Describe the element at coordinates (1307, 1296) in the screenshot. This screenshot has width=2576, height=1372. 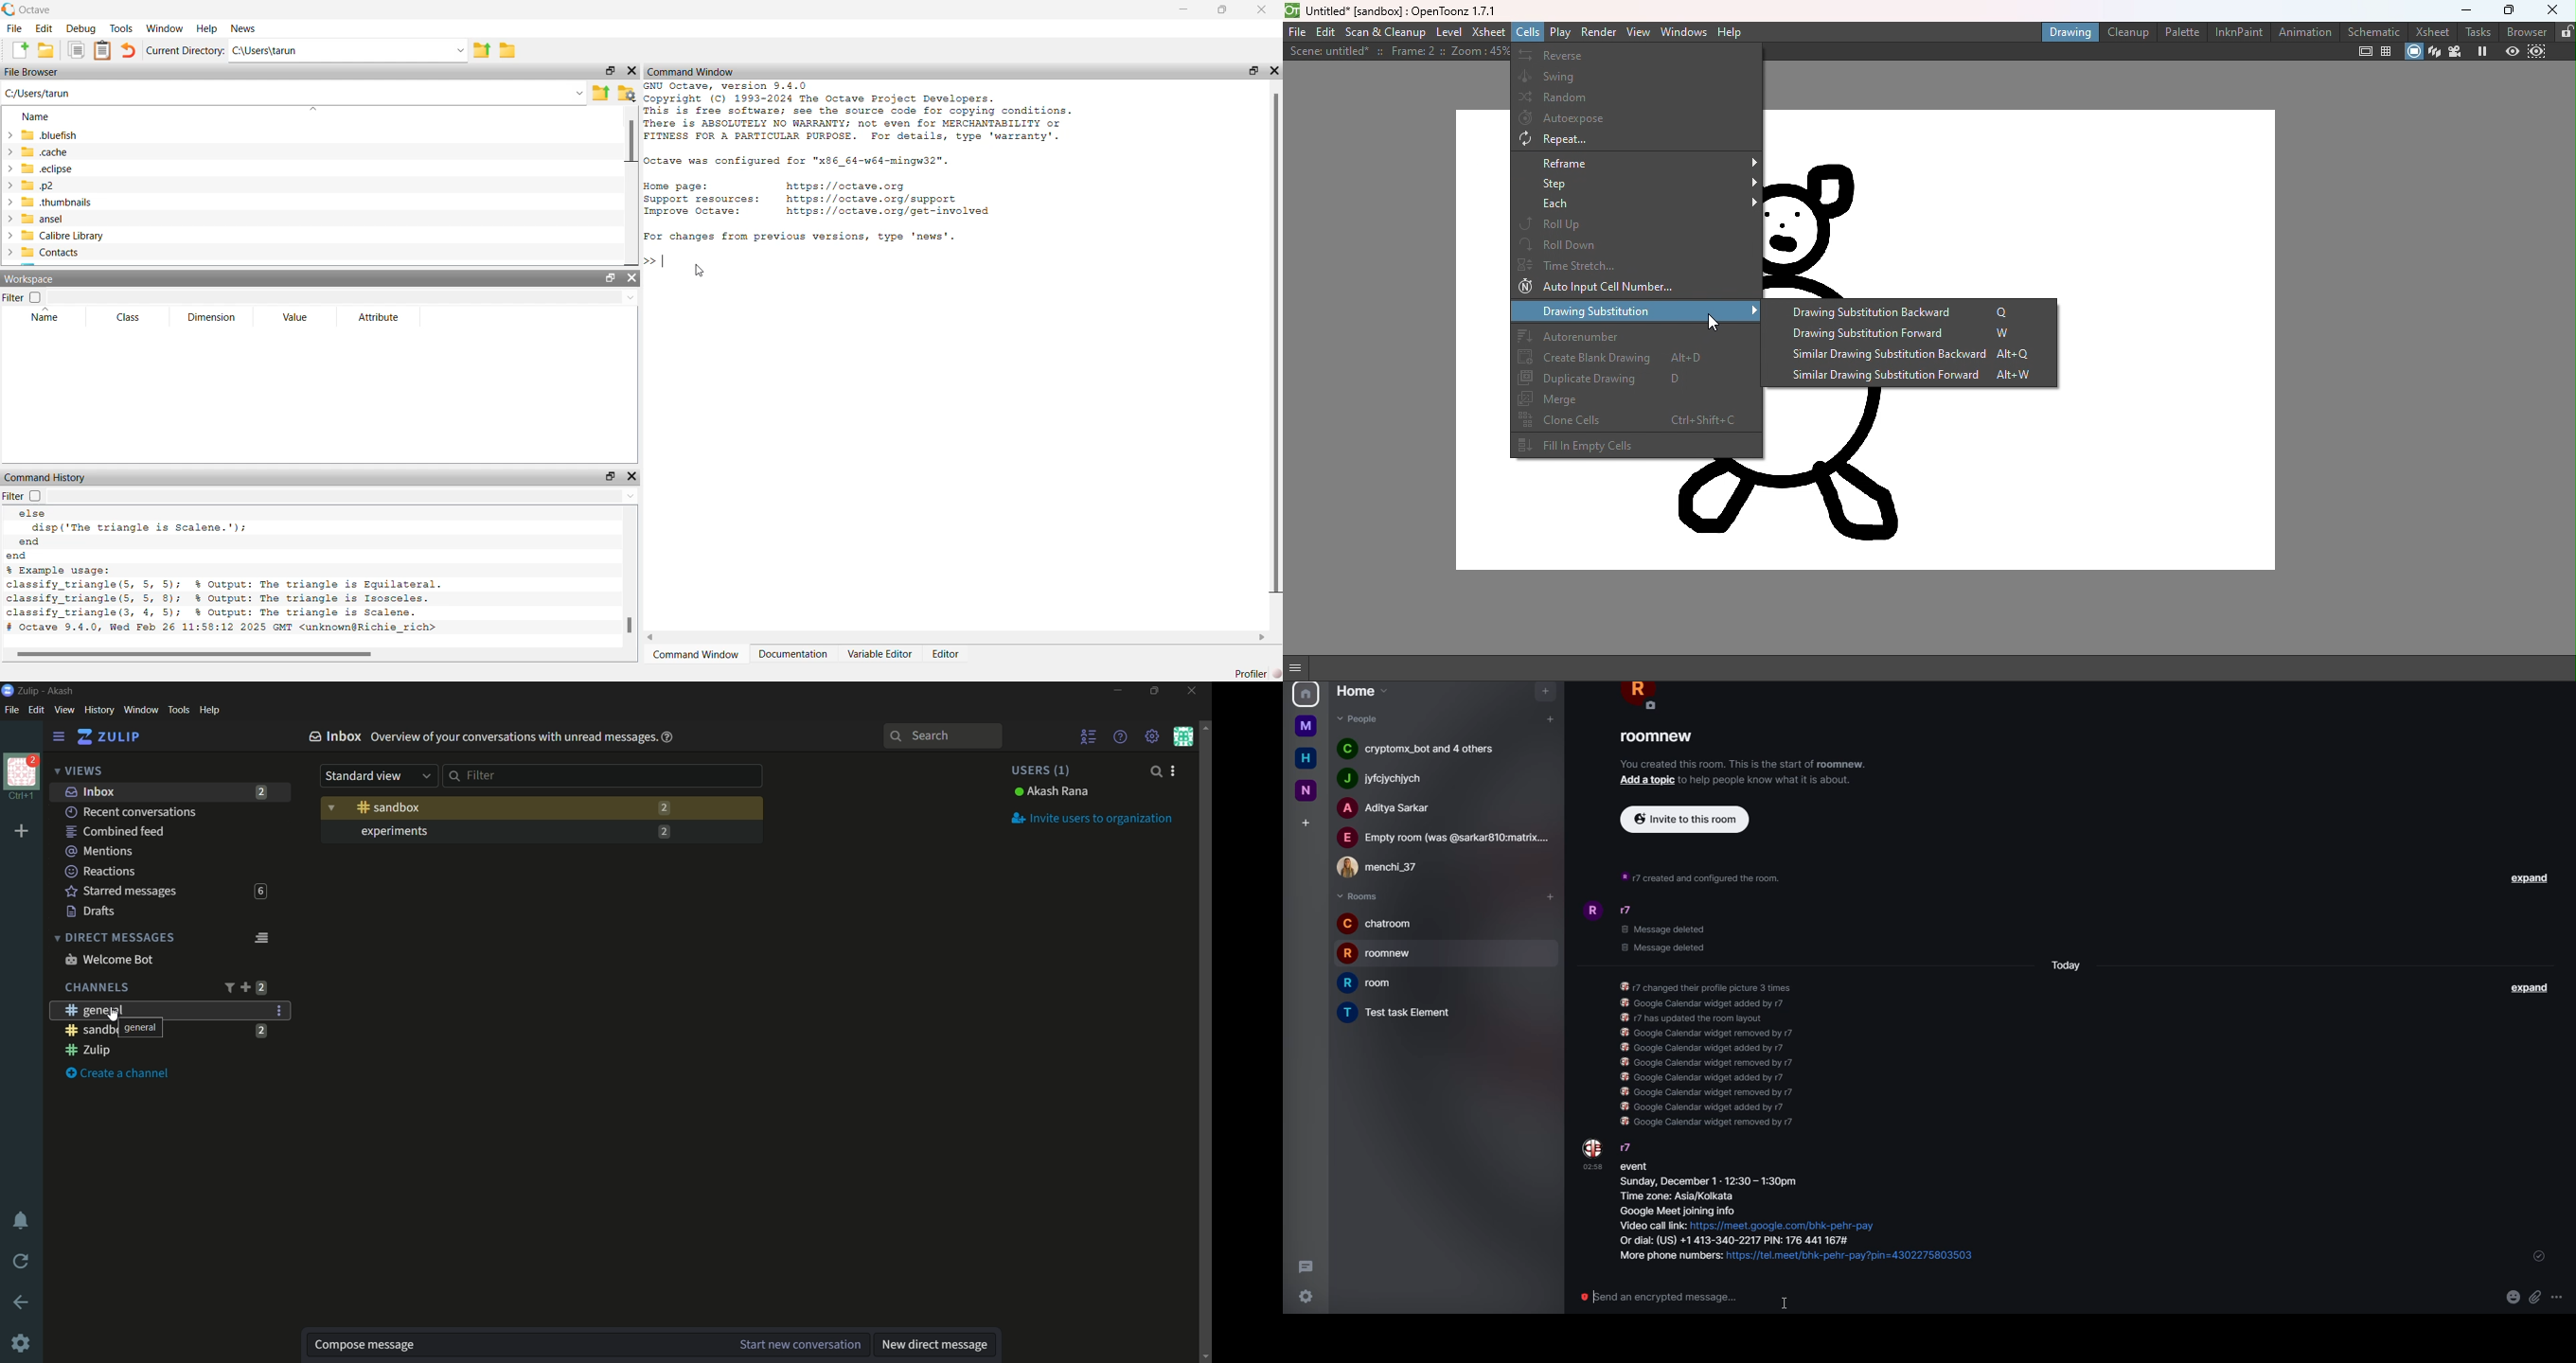
I see `settings` at that location.